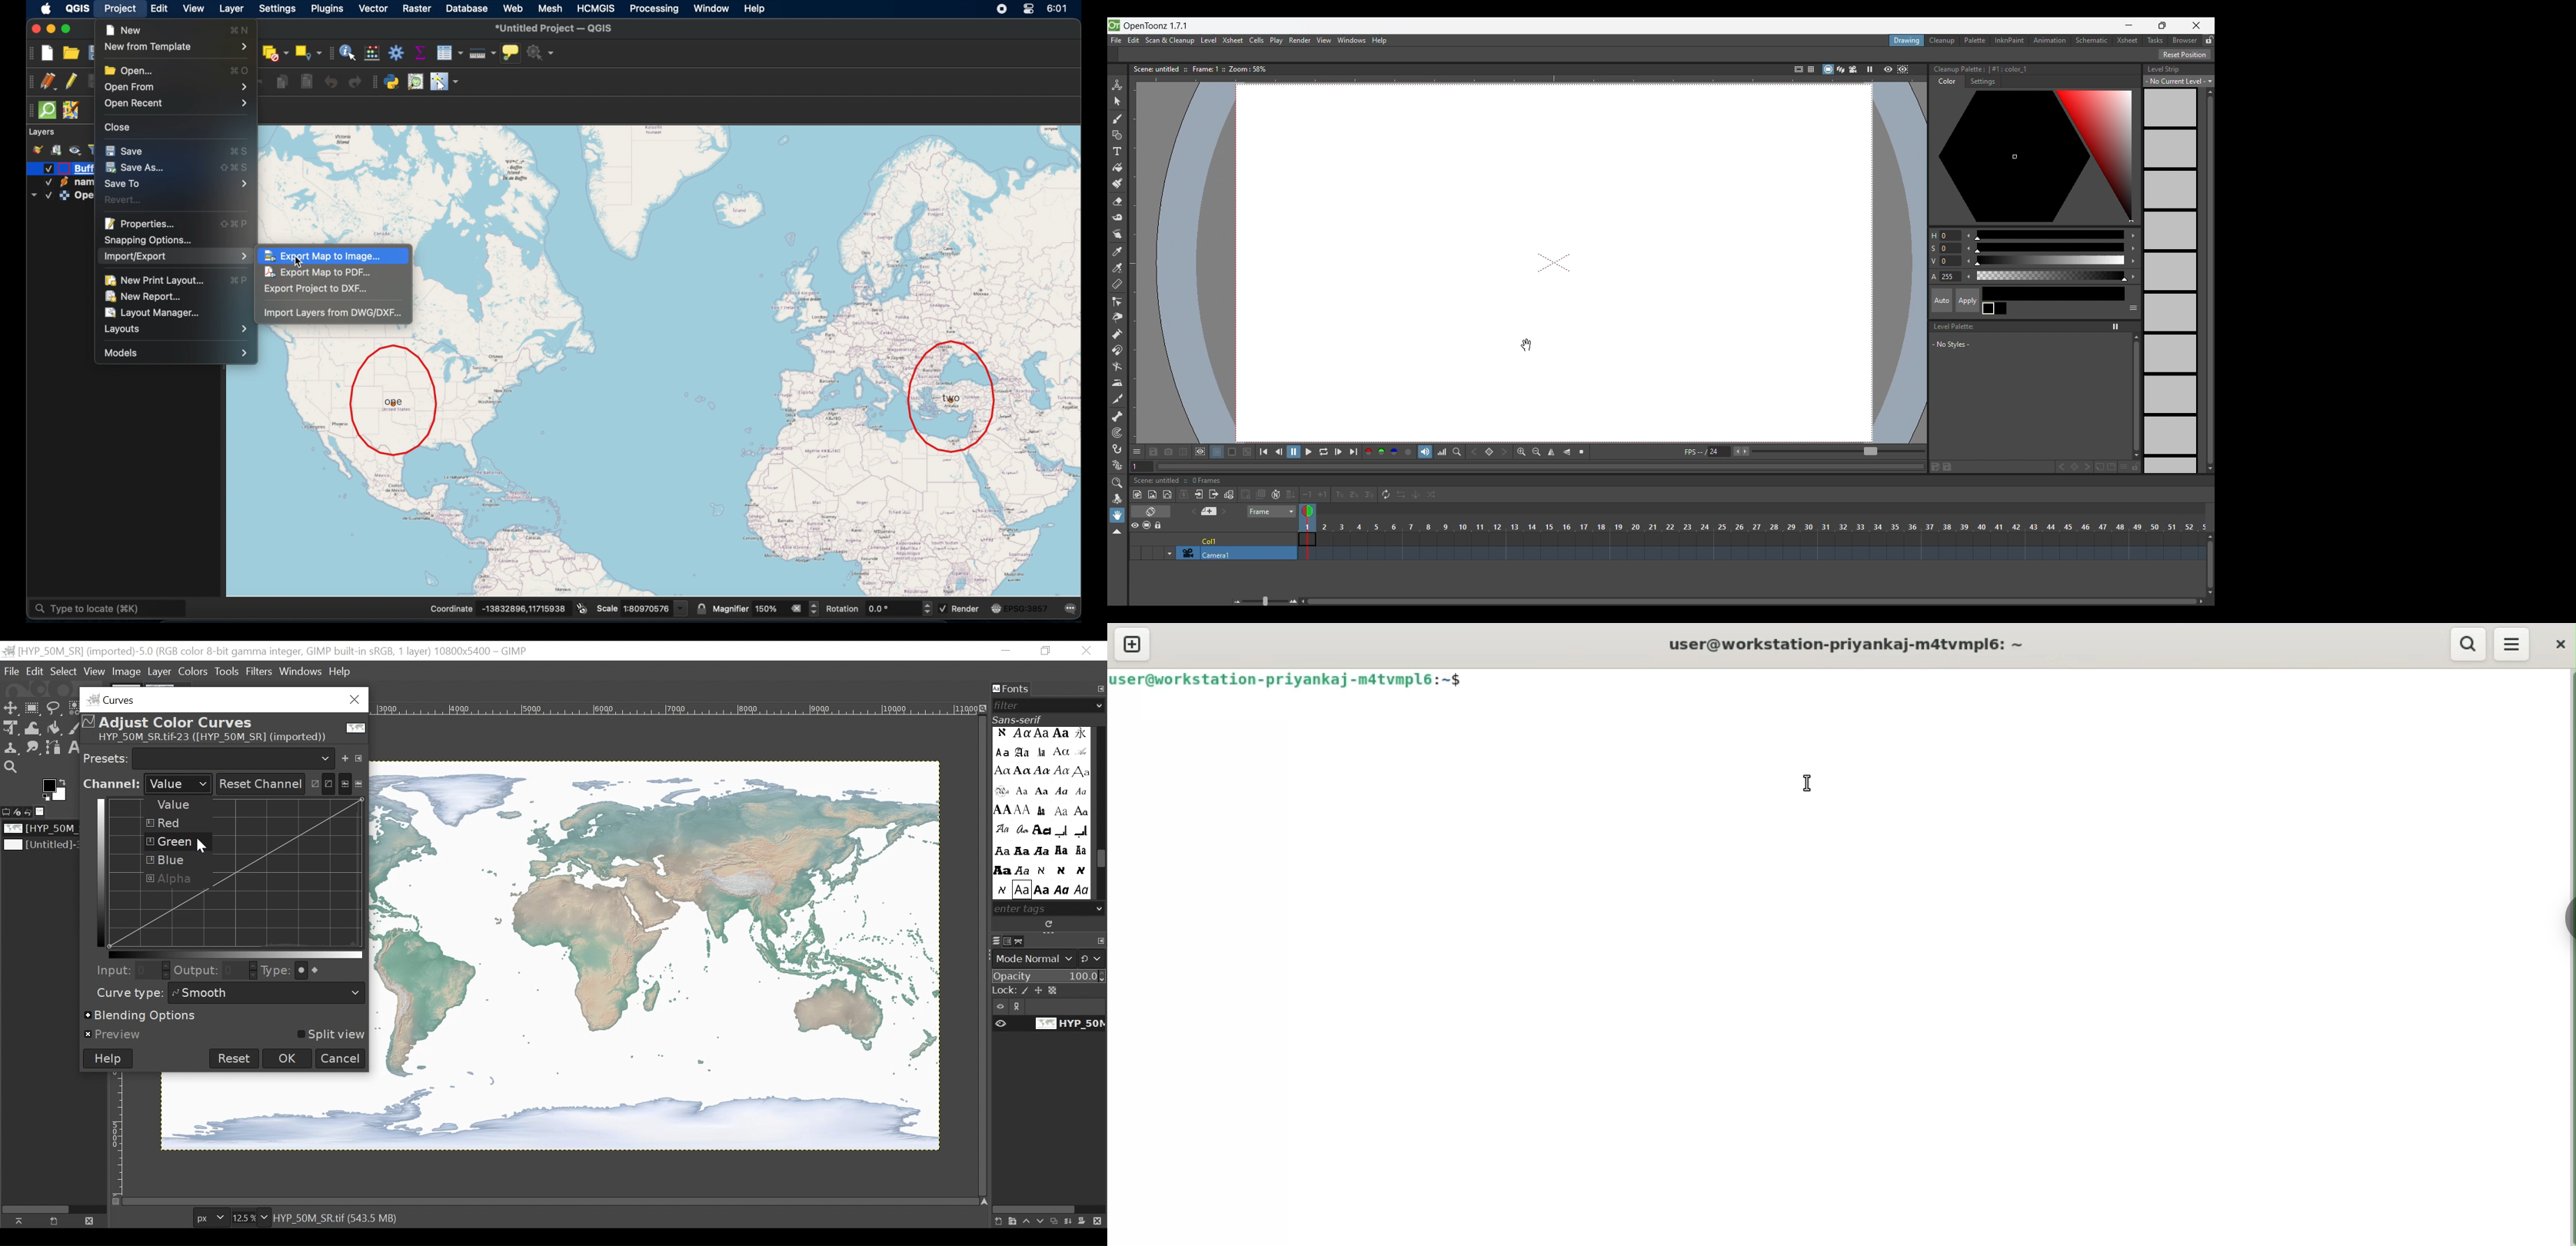  What do you see at coordinates (1050, 991) in the screenshot?
I see `Lock` at bounding box center [1050, 991].